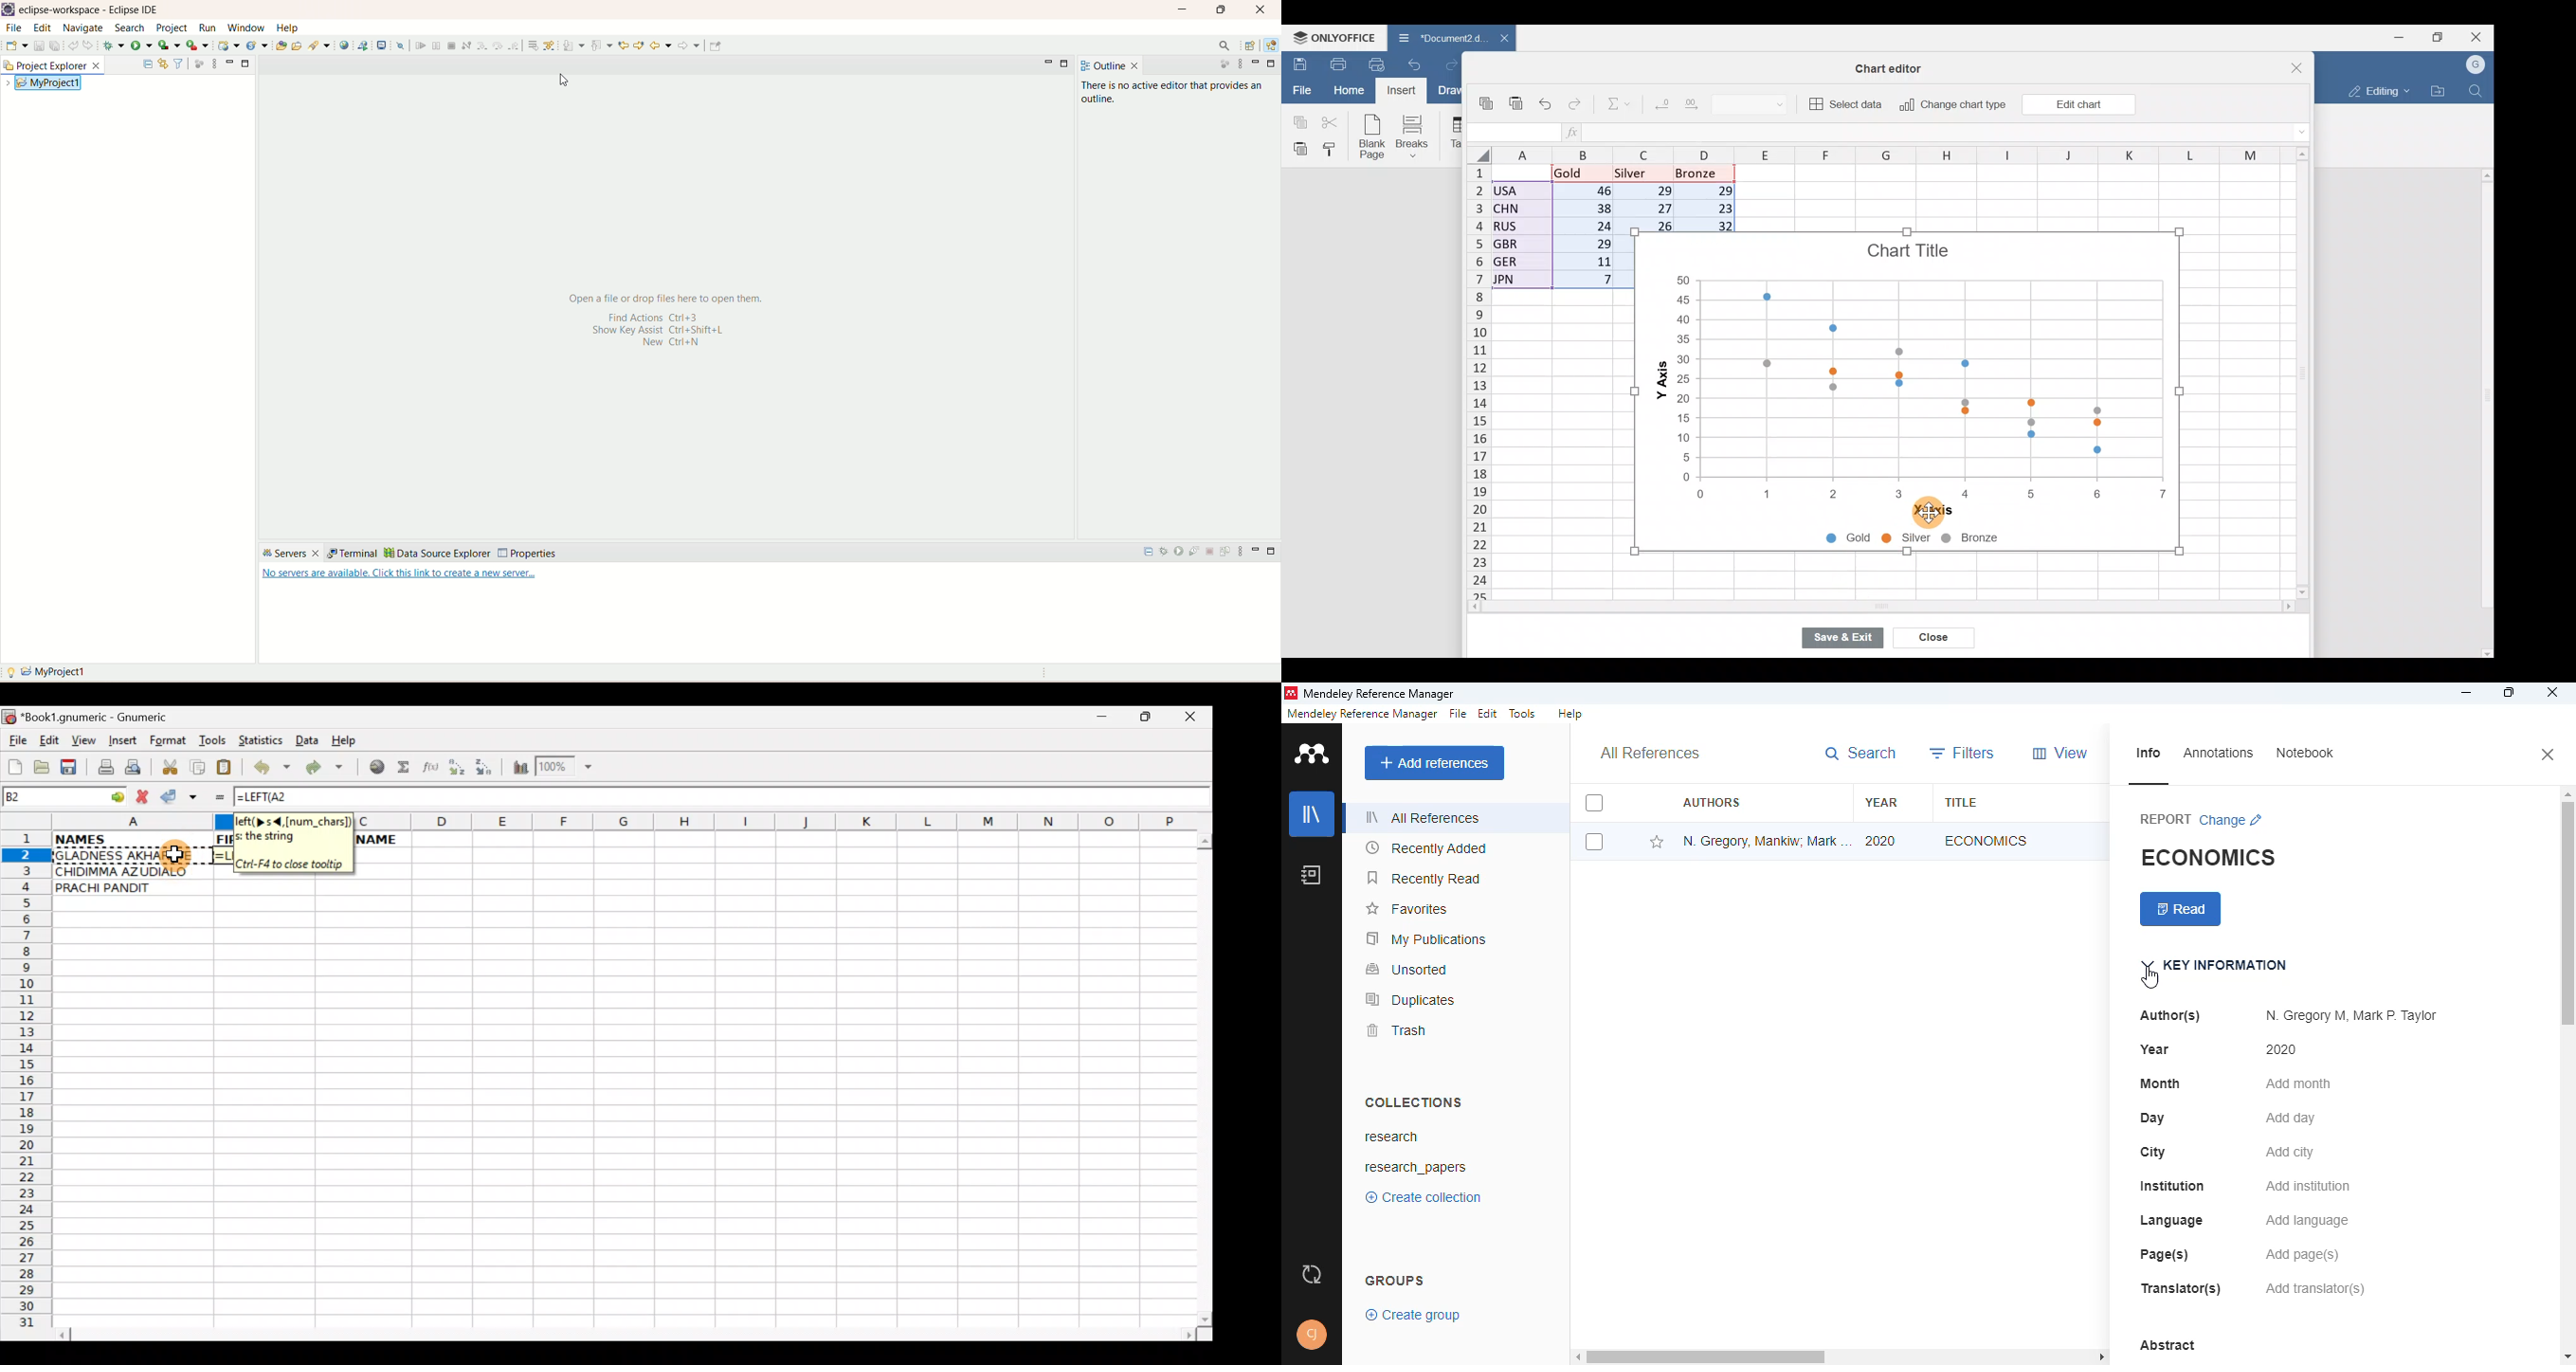 Image resolution: width=2576 pixels, height=1372 pixels. Describe the element at coordinates (2289, 63) in the screenshot. I see `Close` at that location.